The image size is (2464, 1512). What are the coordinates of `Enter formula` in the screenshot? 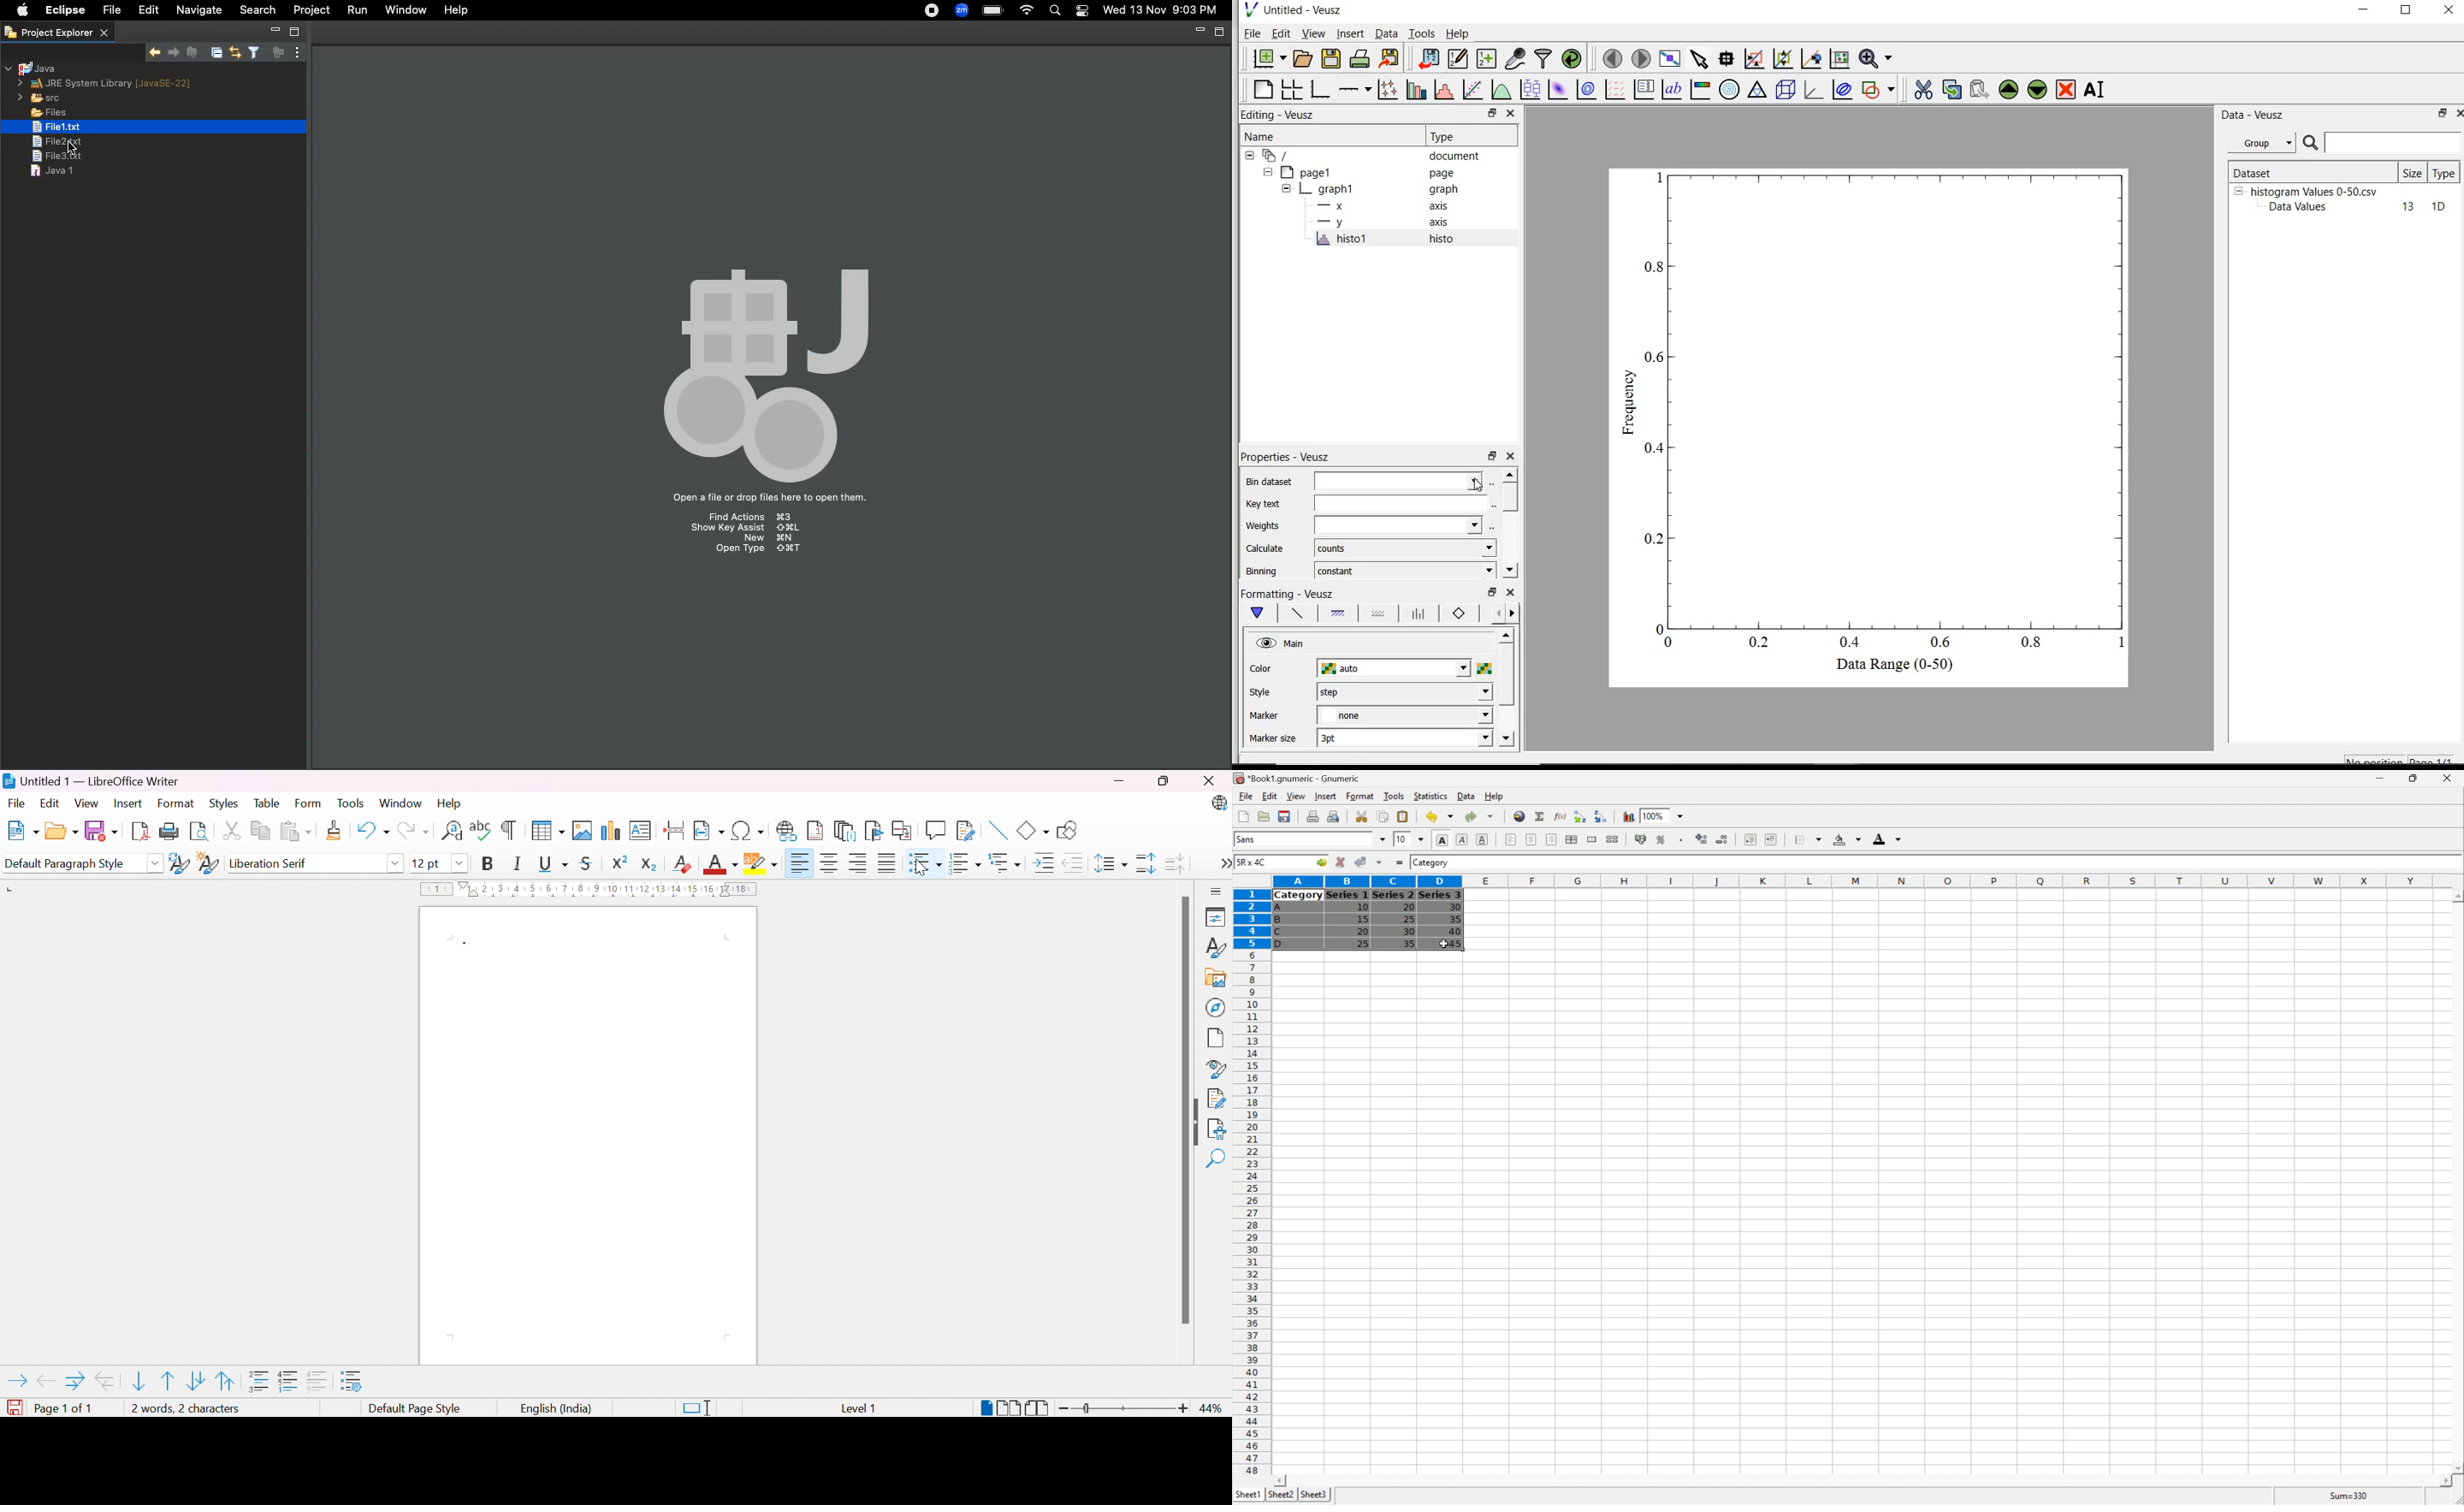 It's located at (1401, 861).